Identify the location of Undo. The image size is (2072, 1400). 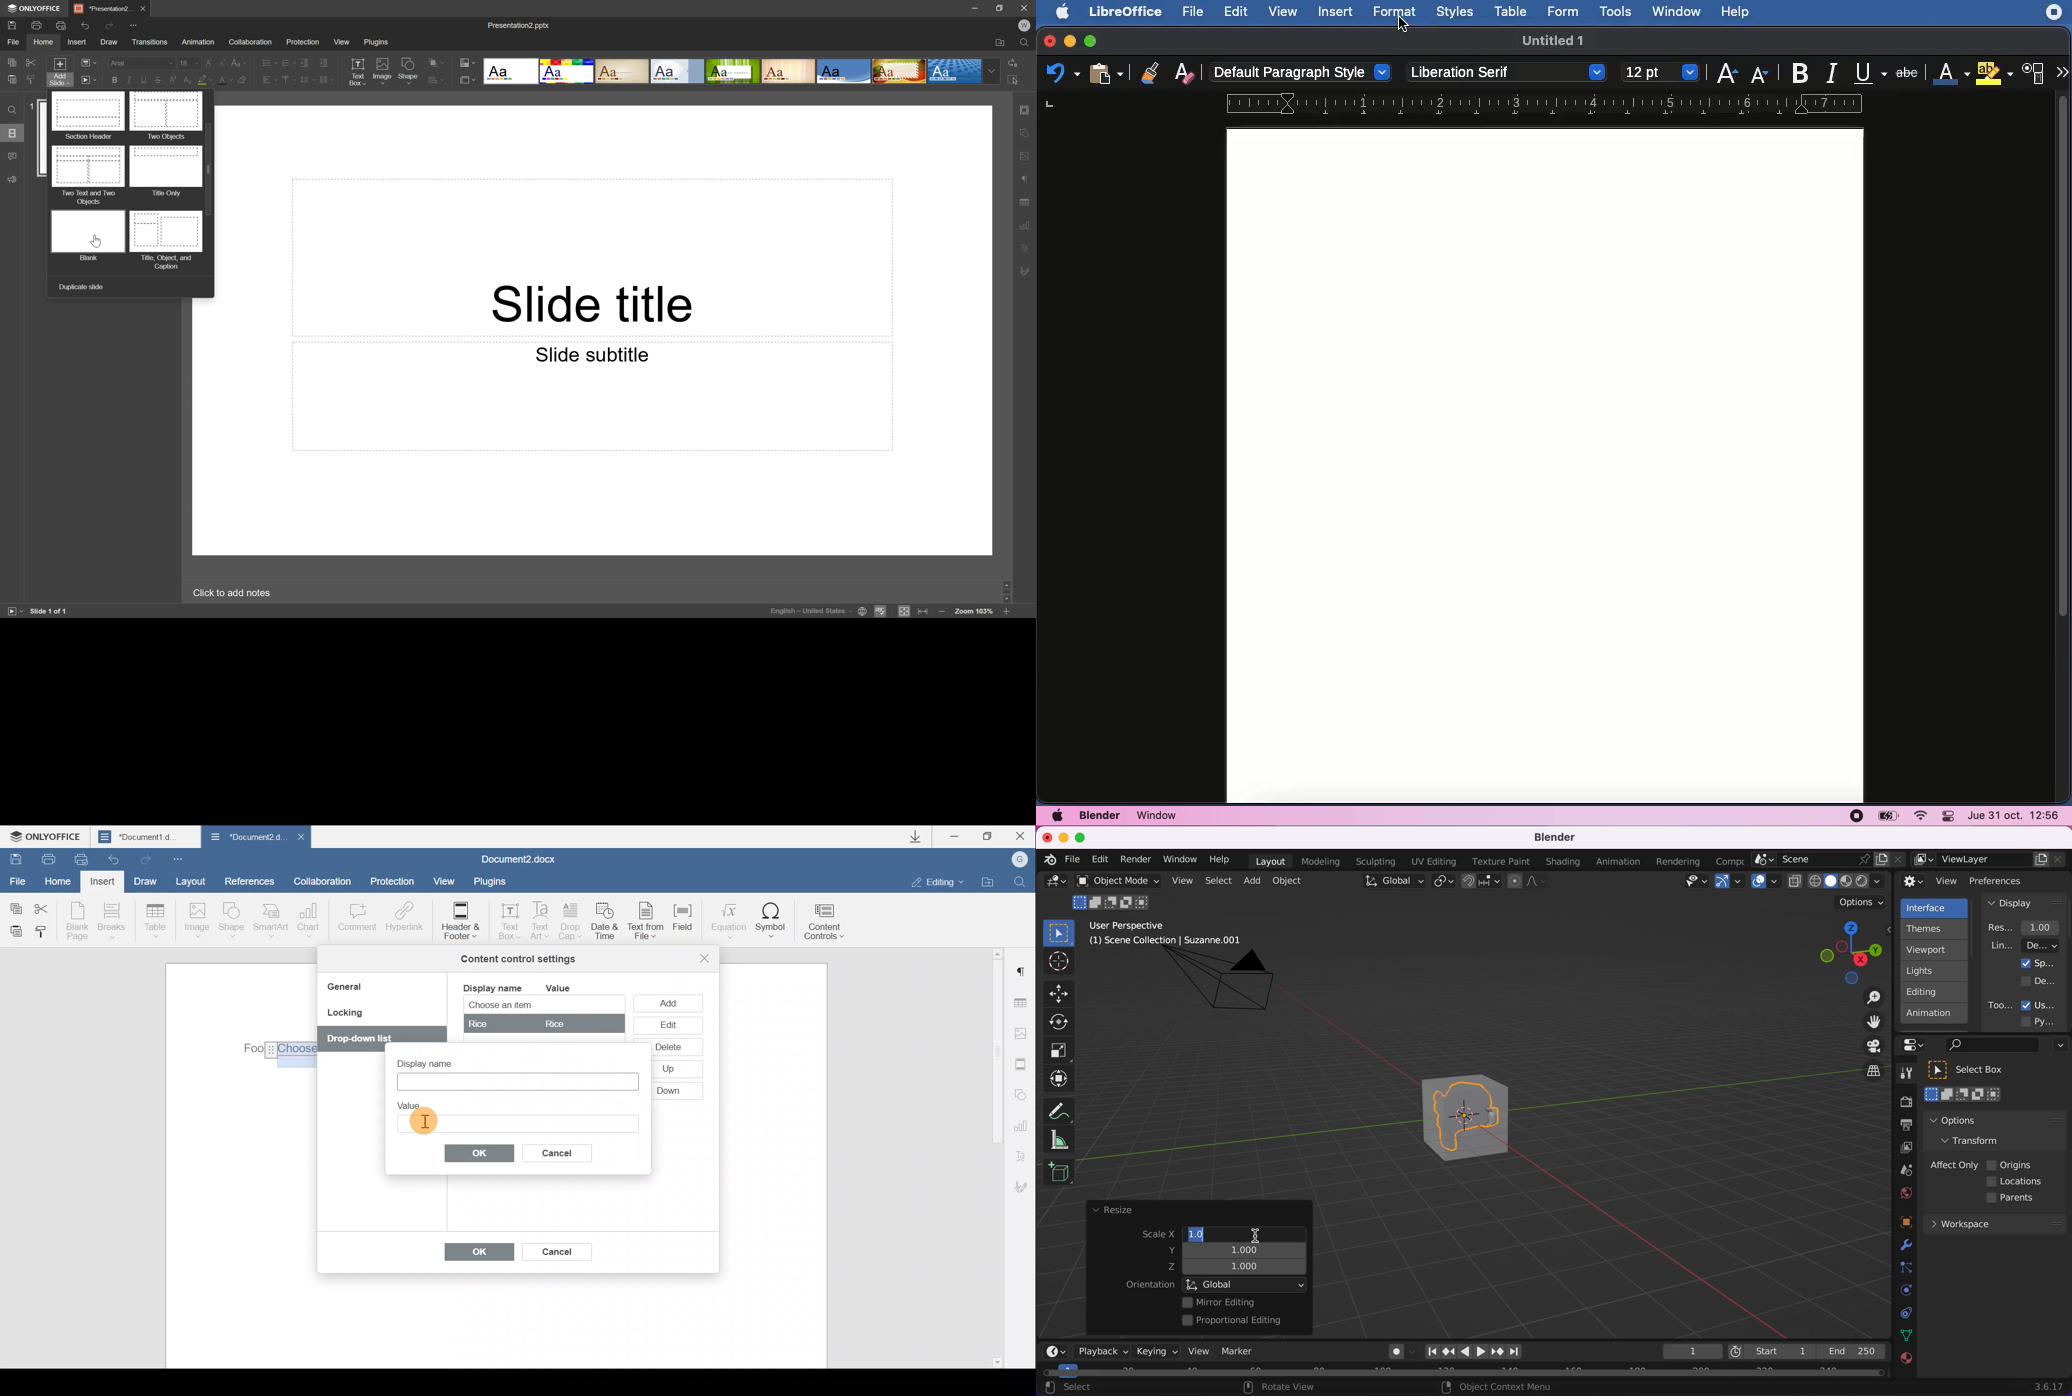
(114, 856).